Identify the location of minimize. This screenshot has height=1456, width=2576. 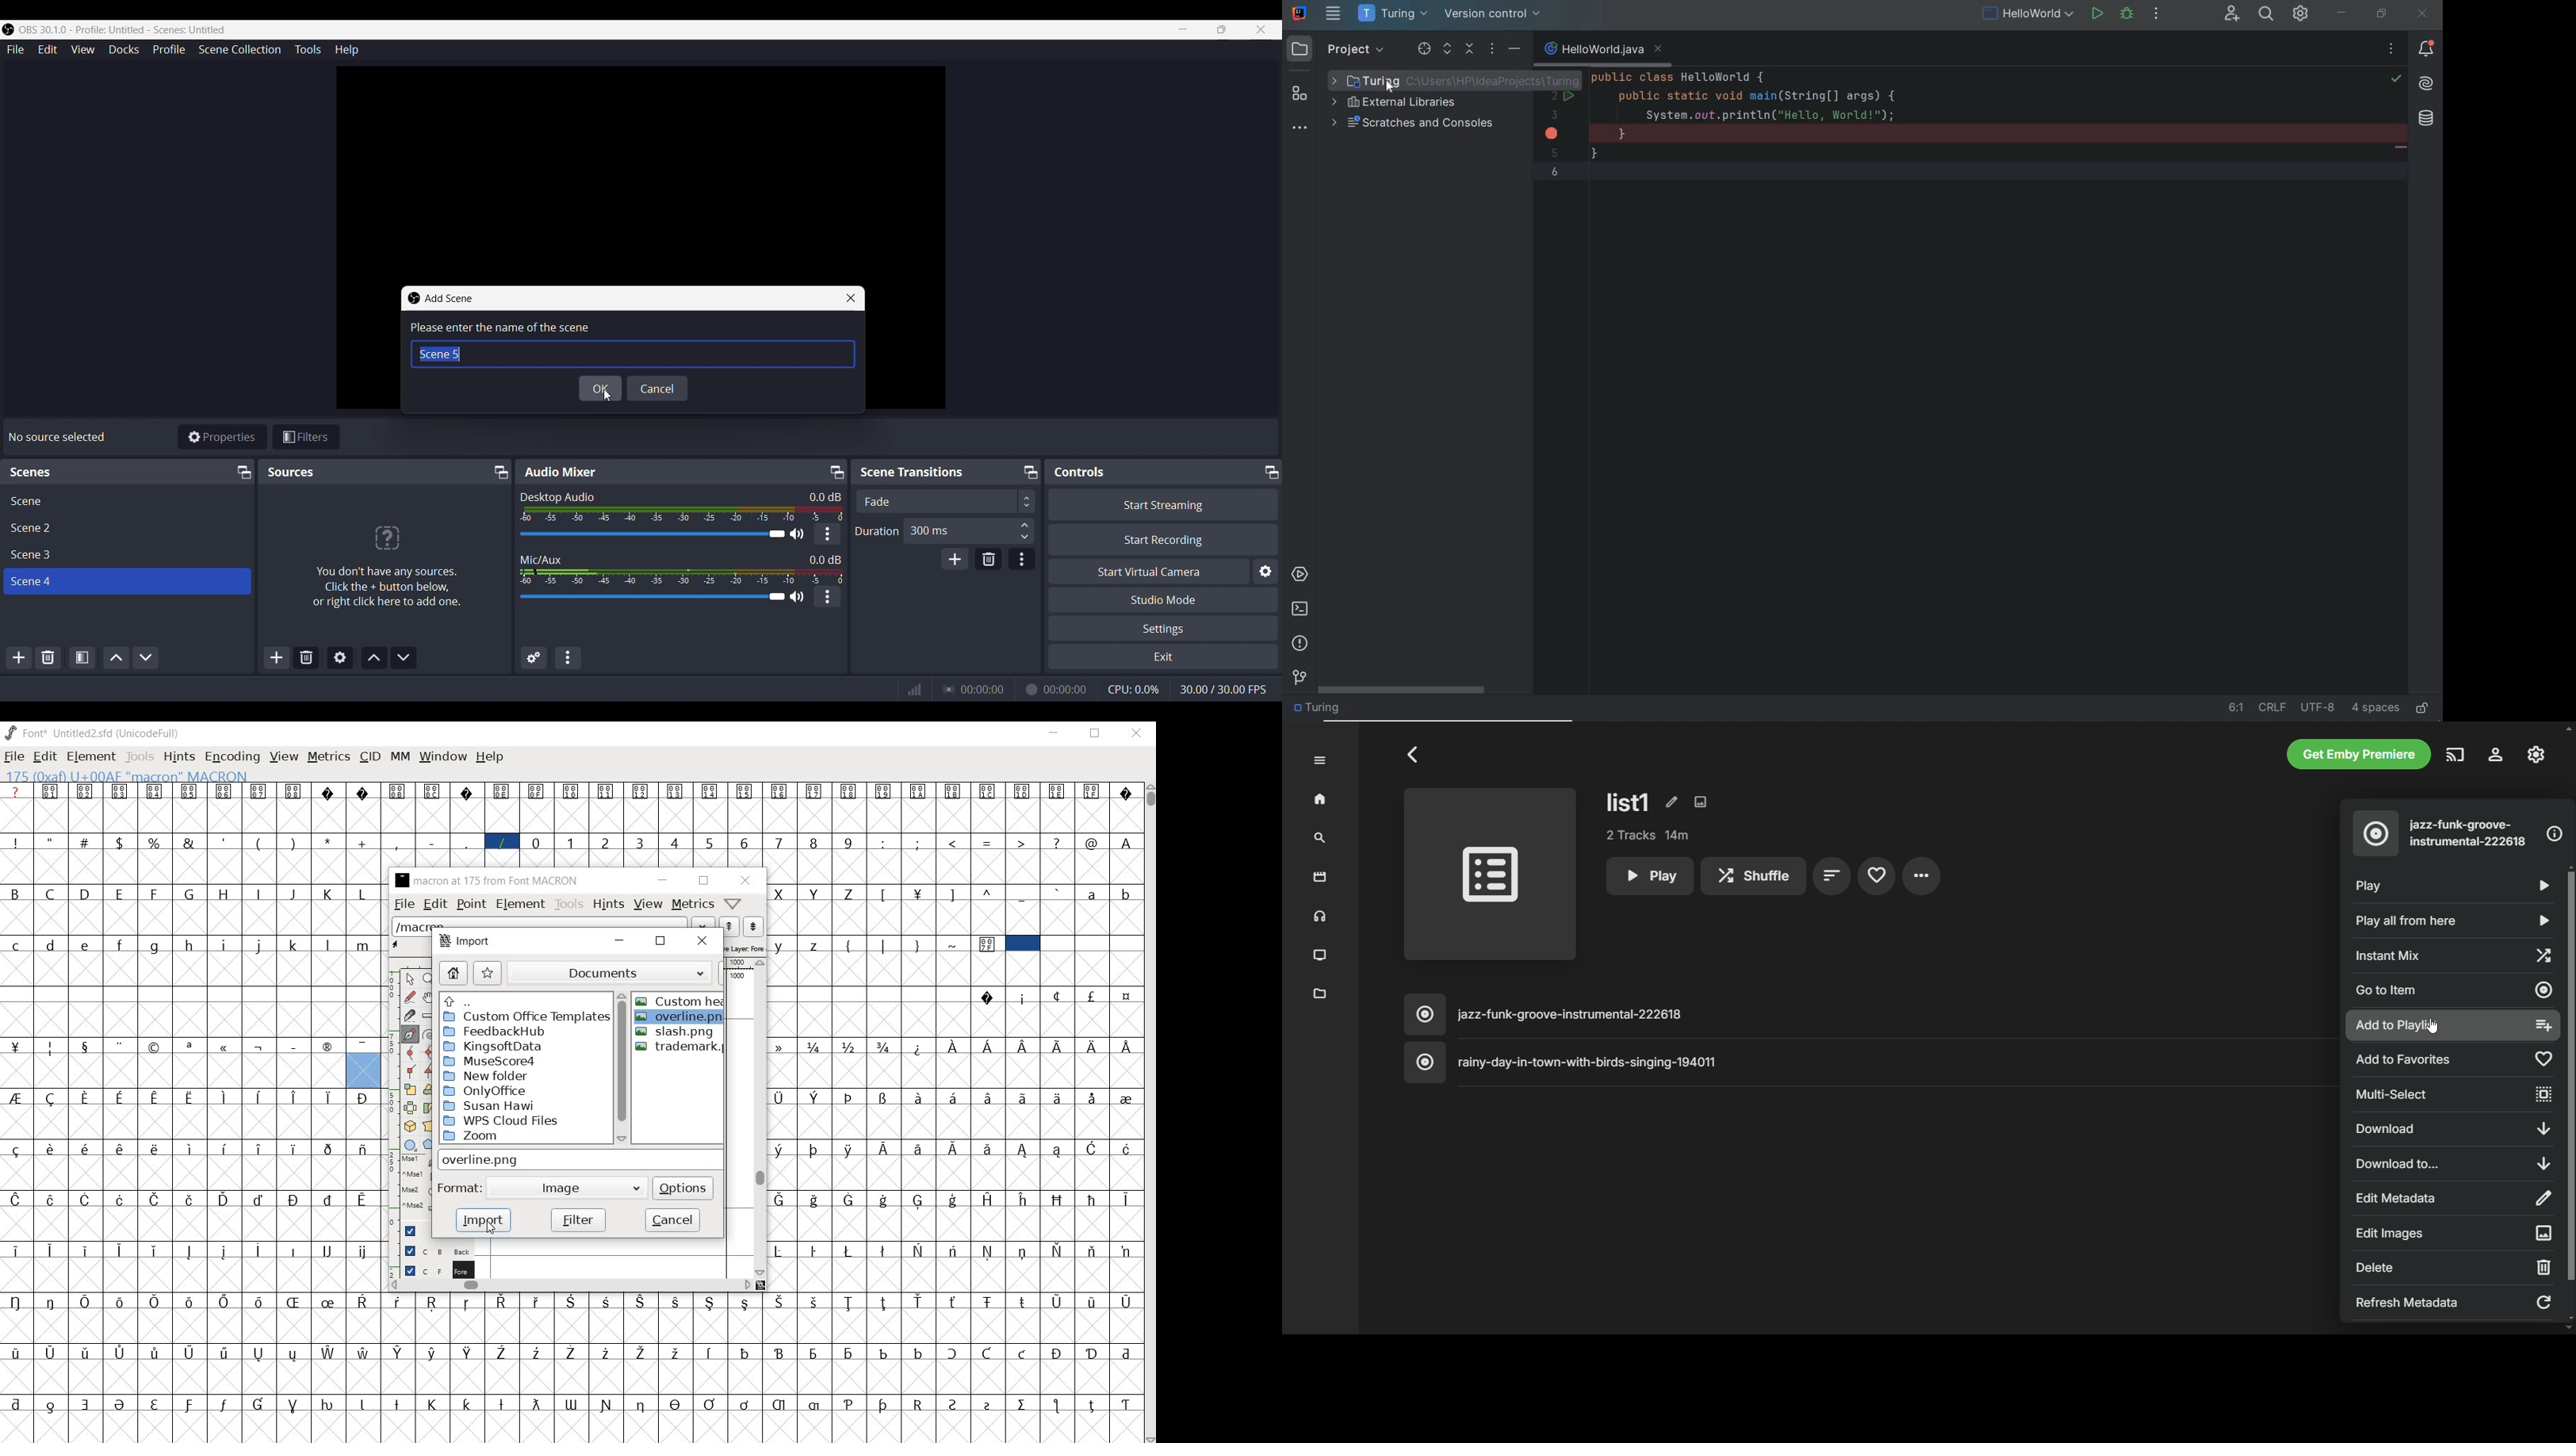
(665, 881).